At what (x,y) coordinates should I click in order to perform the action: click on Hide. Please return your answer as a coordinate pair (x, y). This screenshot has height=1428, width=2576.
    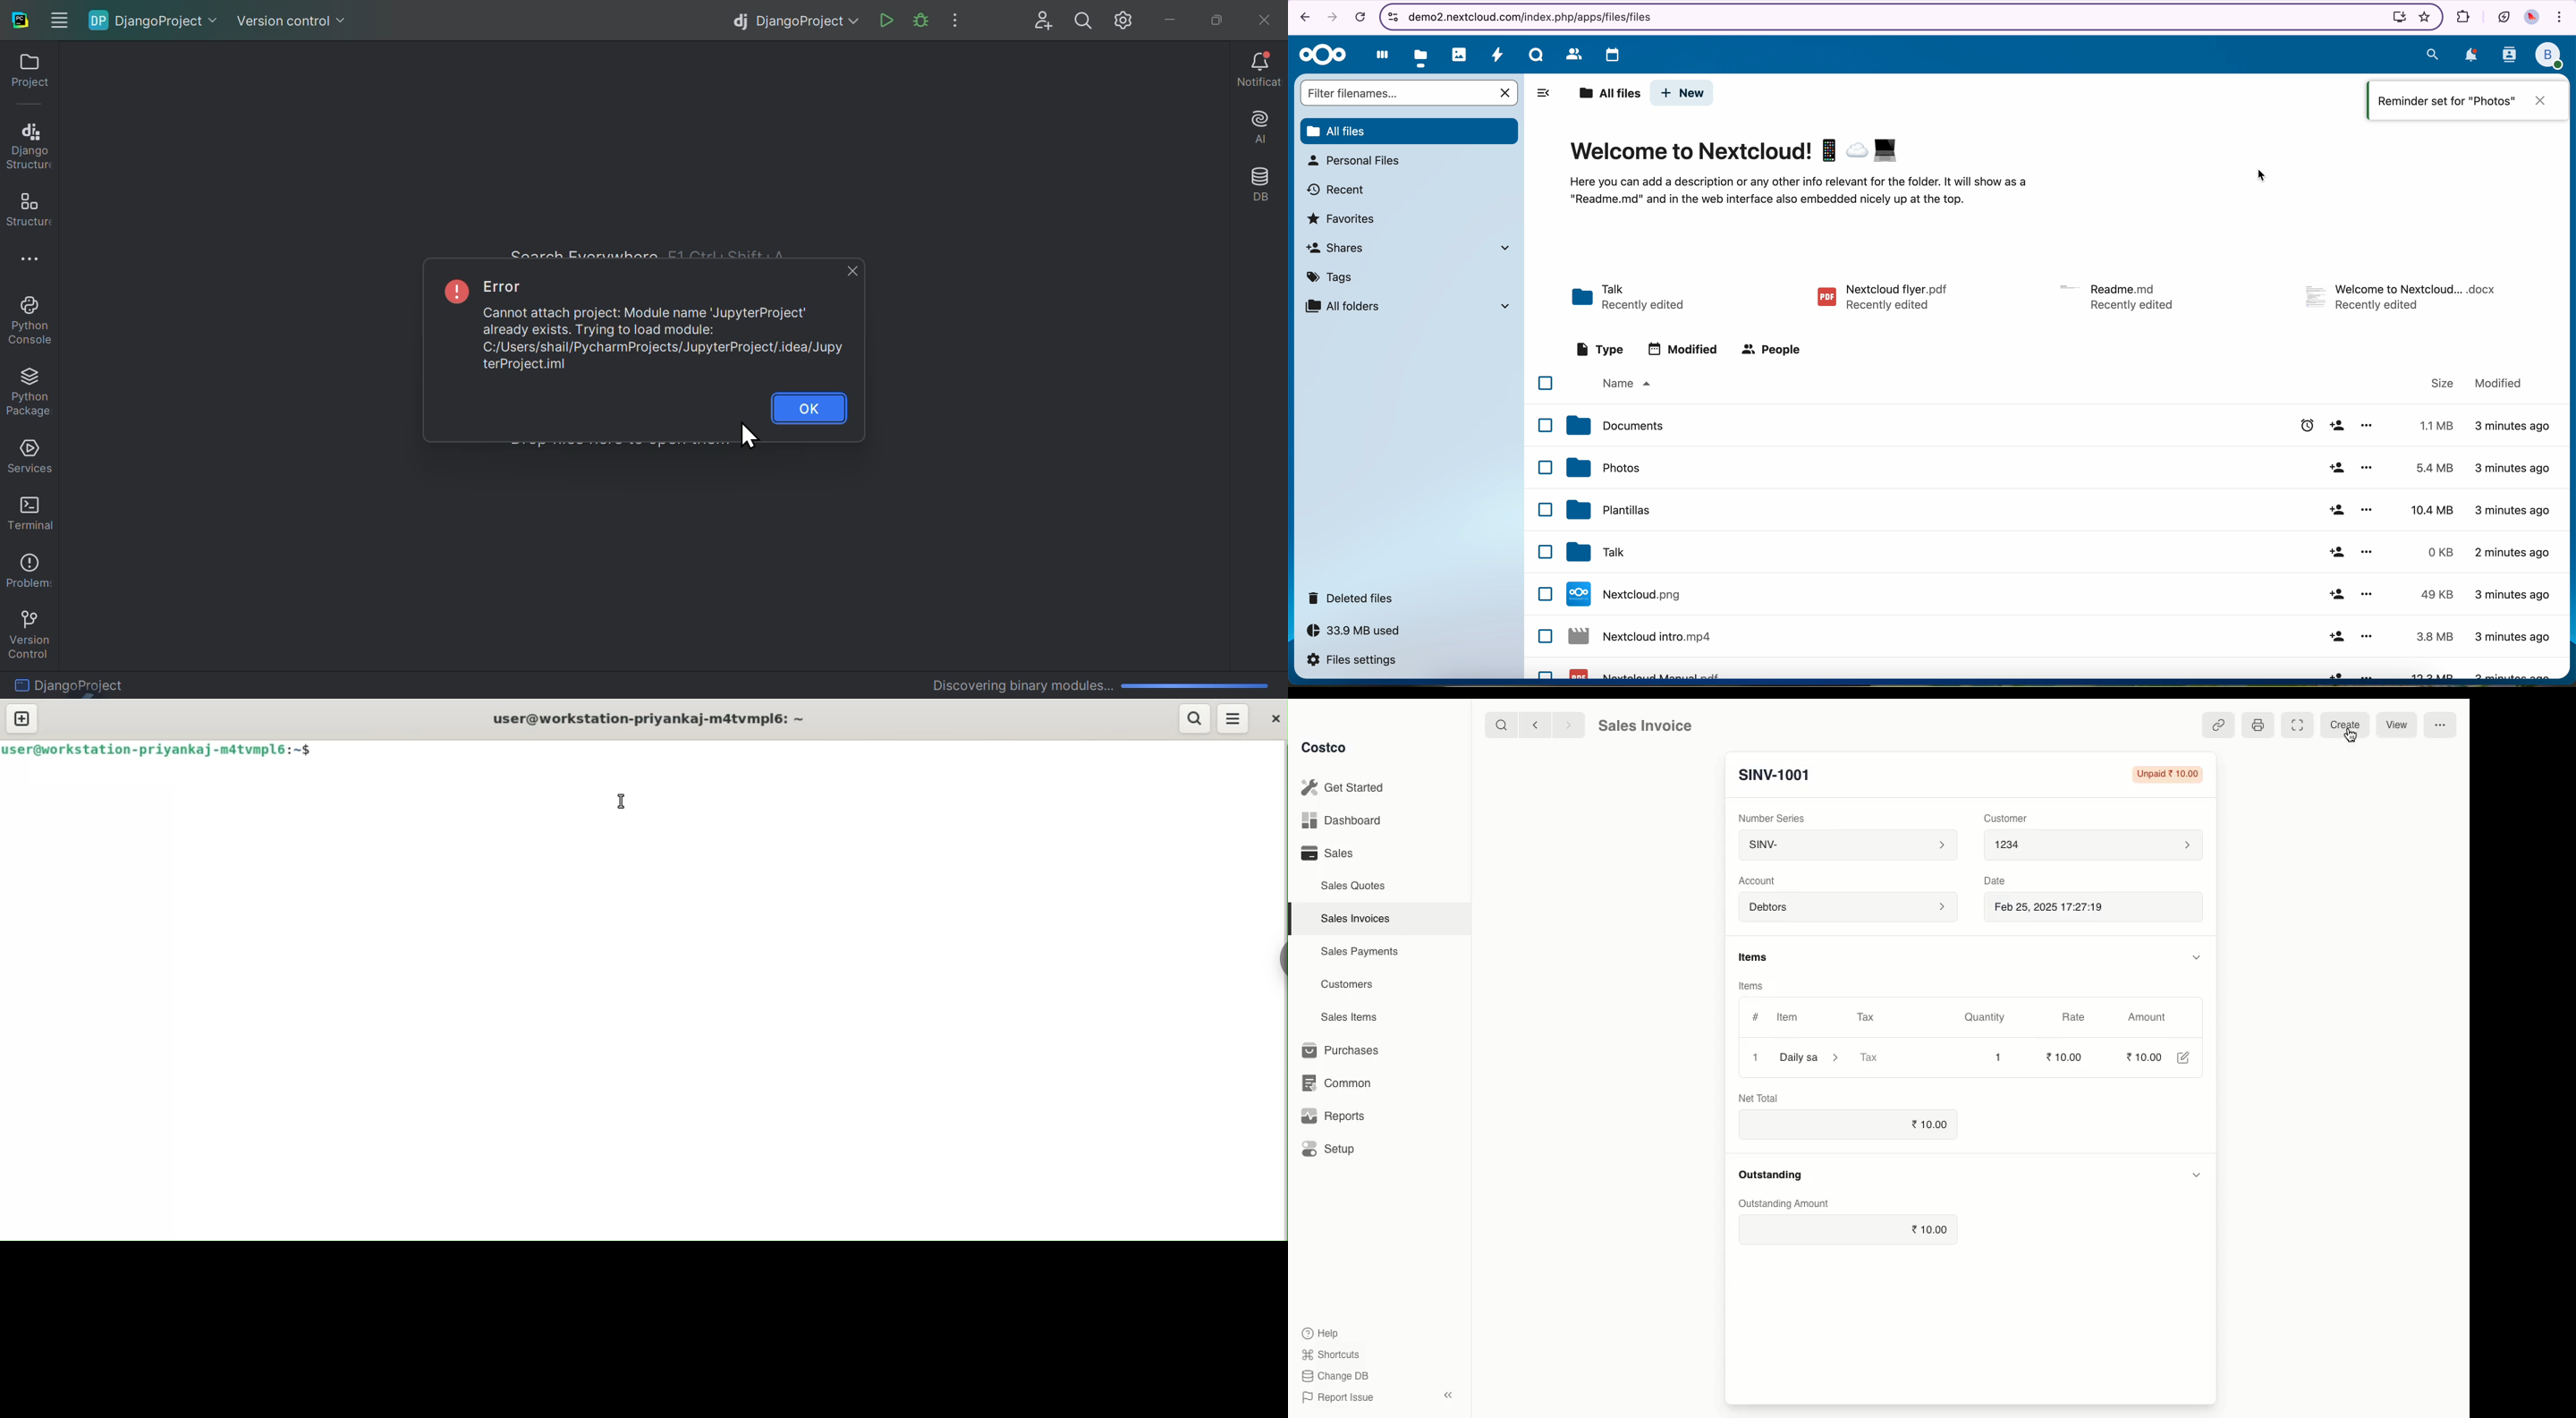
    Looking at the image, I should click on (2198, 1175).